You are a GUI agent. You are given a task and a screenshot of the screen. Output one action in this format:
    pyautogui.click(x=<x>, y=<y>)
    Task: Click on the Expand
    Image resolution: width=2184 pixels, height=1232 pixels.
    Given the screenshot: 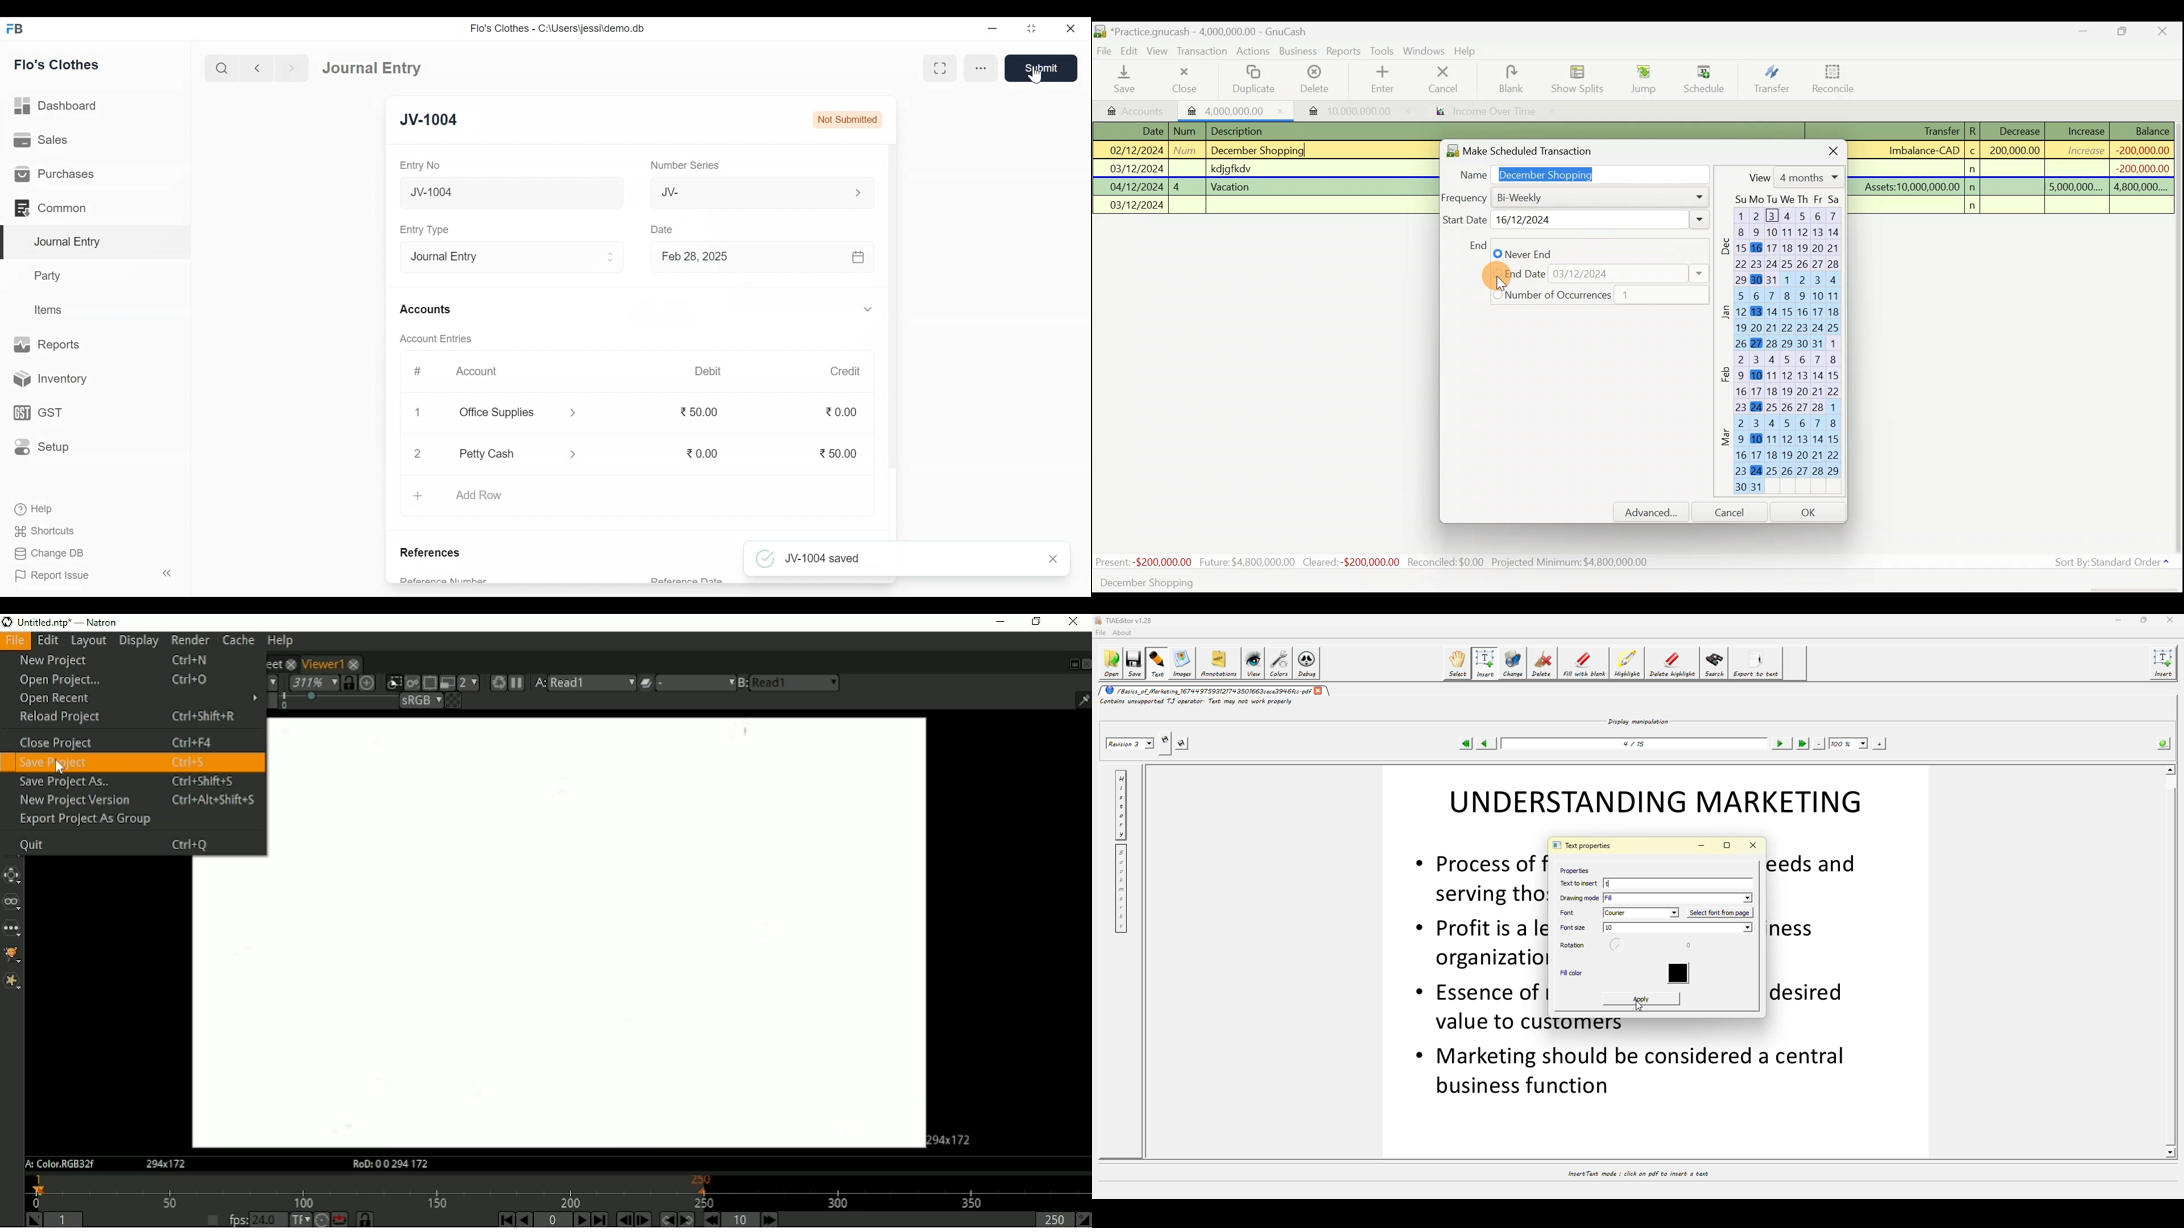 What is the action you would take?
    pyautogui.click(x=868, y=309)
    